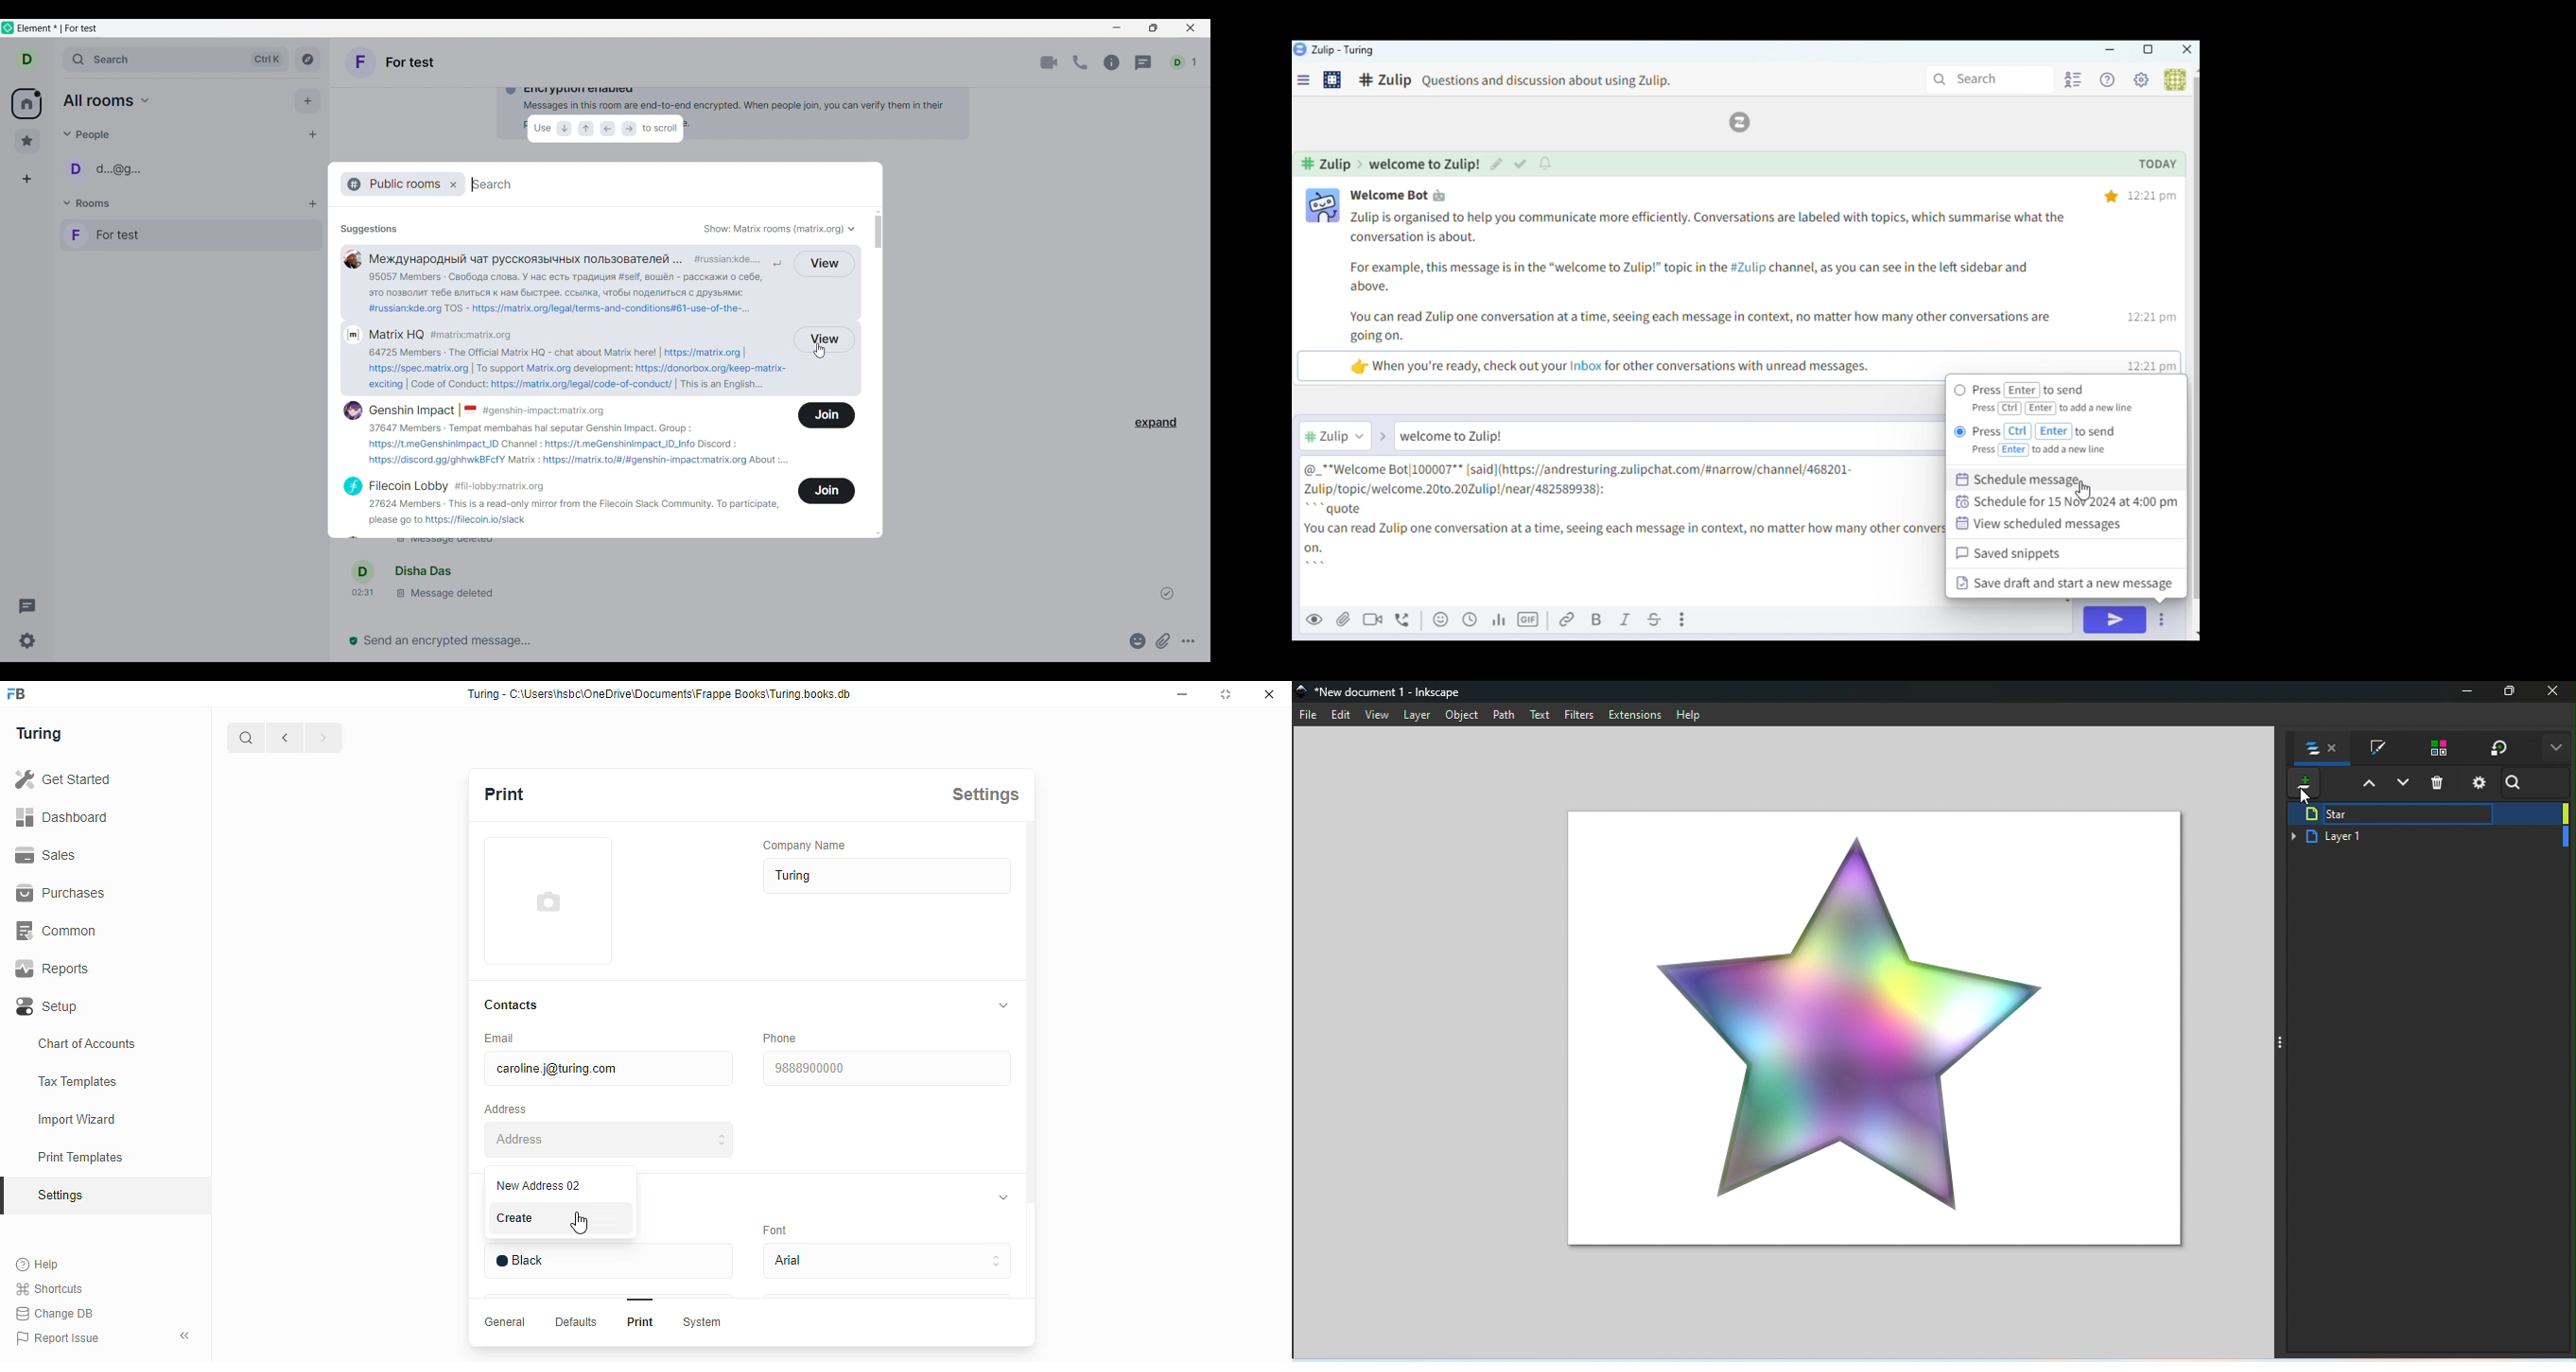 This screenshot has height=1372, width=2576. What do you see at coordinates (1333, 81) in the screenshot?
I see `Settings` at bounding box center [1333, 81].